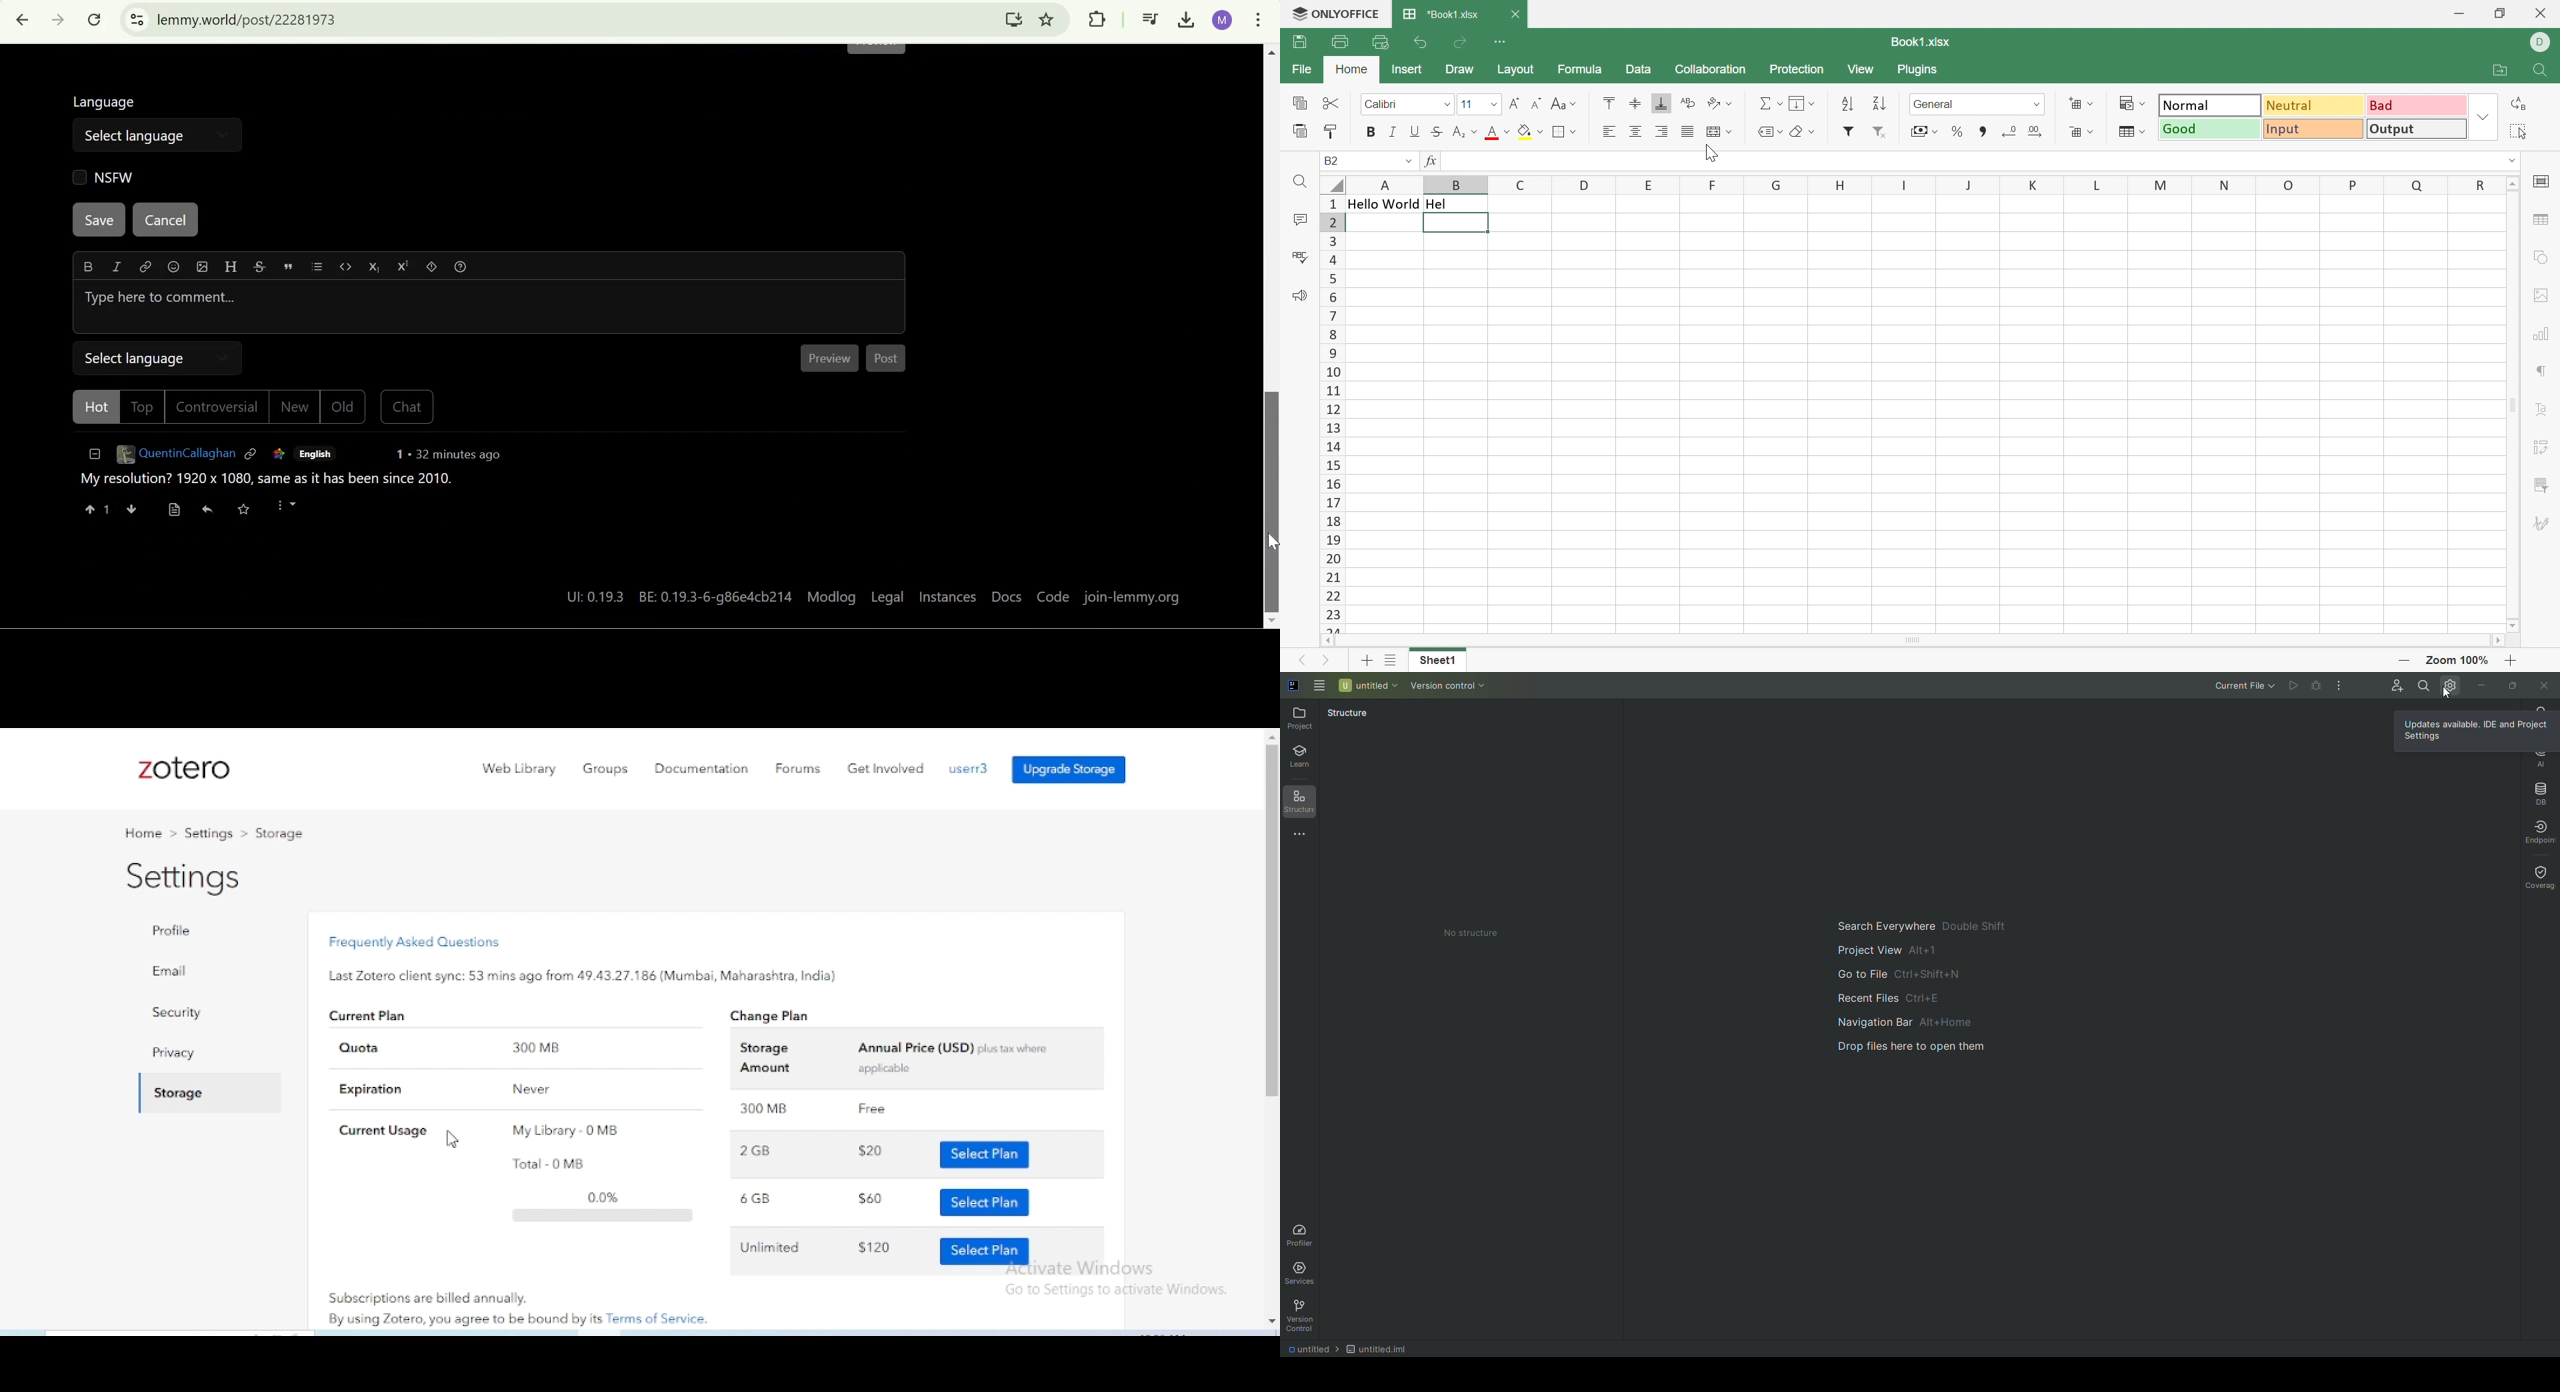 This screenshot has width=2576, height=1400. What do you see at coordinates (2511, 661) in the screenshot?
I see `Zoom in` at bounding box center [2511, 661].